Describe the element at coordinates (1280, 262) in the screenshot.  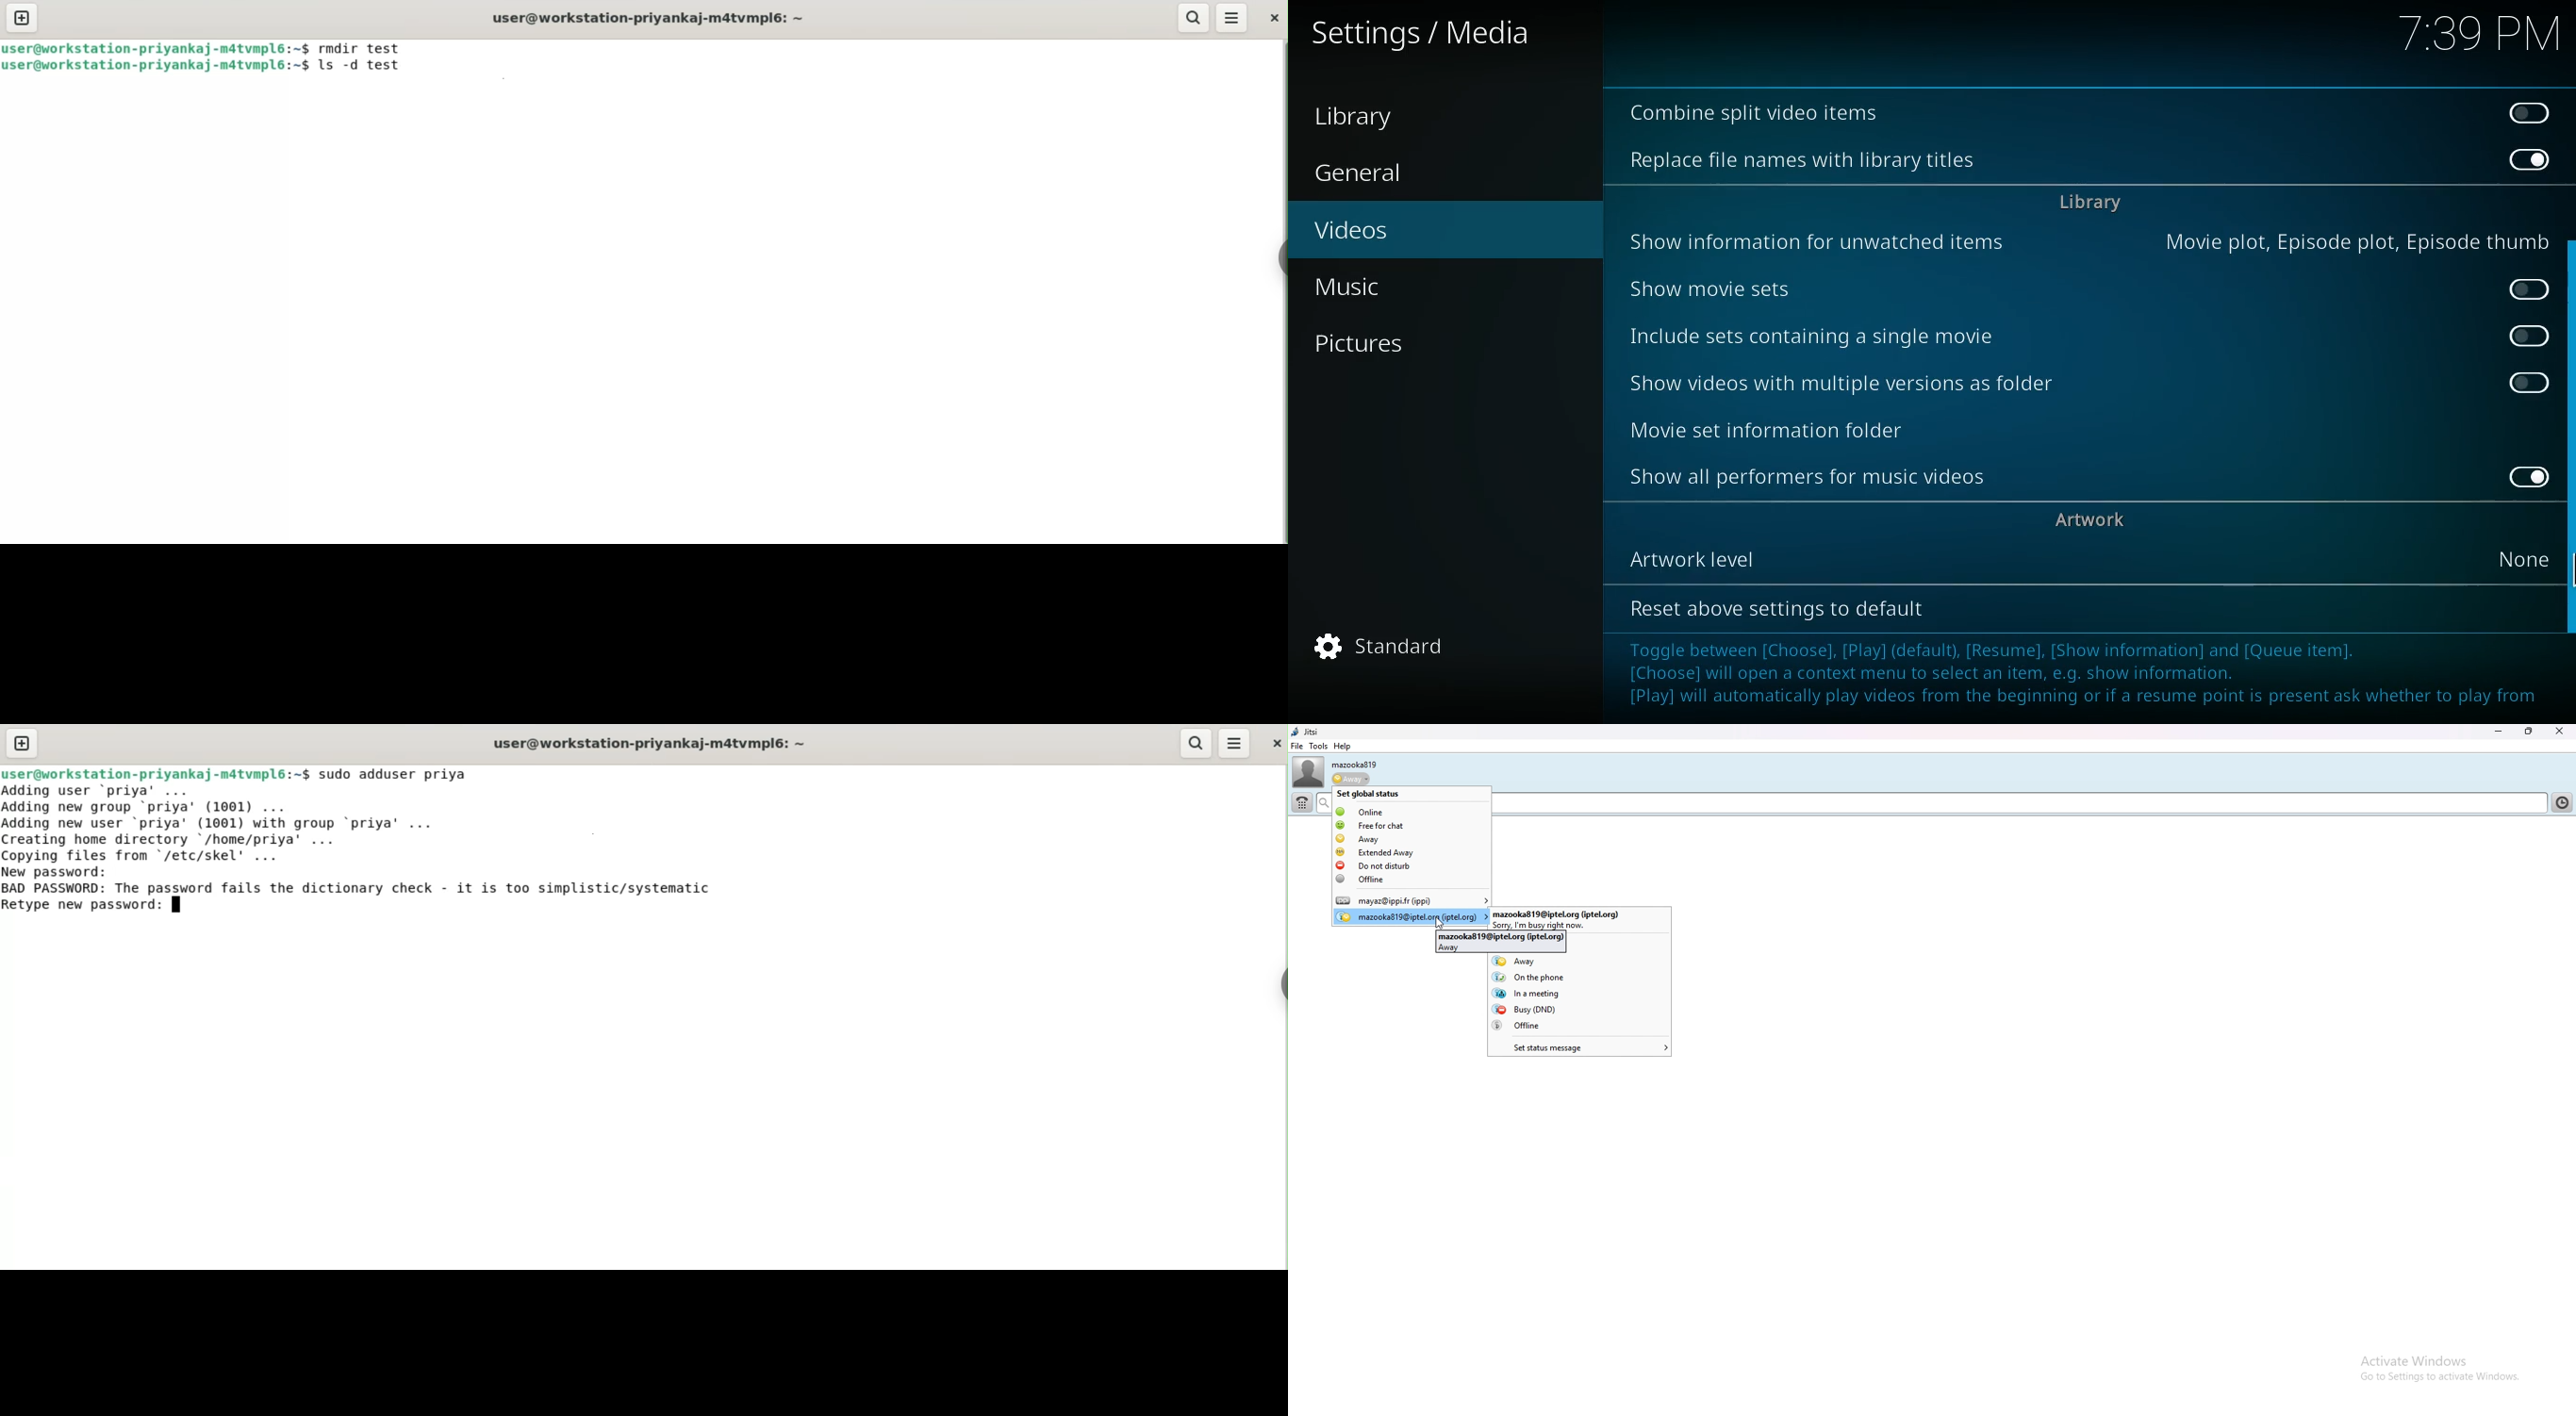
I see `sidebar` at that location.